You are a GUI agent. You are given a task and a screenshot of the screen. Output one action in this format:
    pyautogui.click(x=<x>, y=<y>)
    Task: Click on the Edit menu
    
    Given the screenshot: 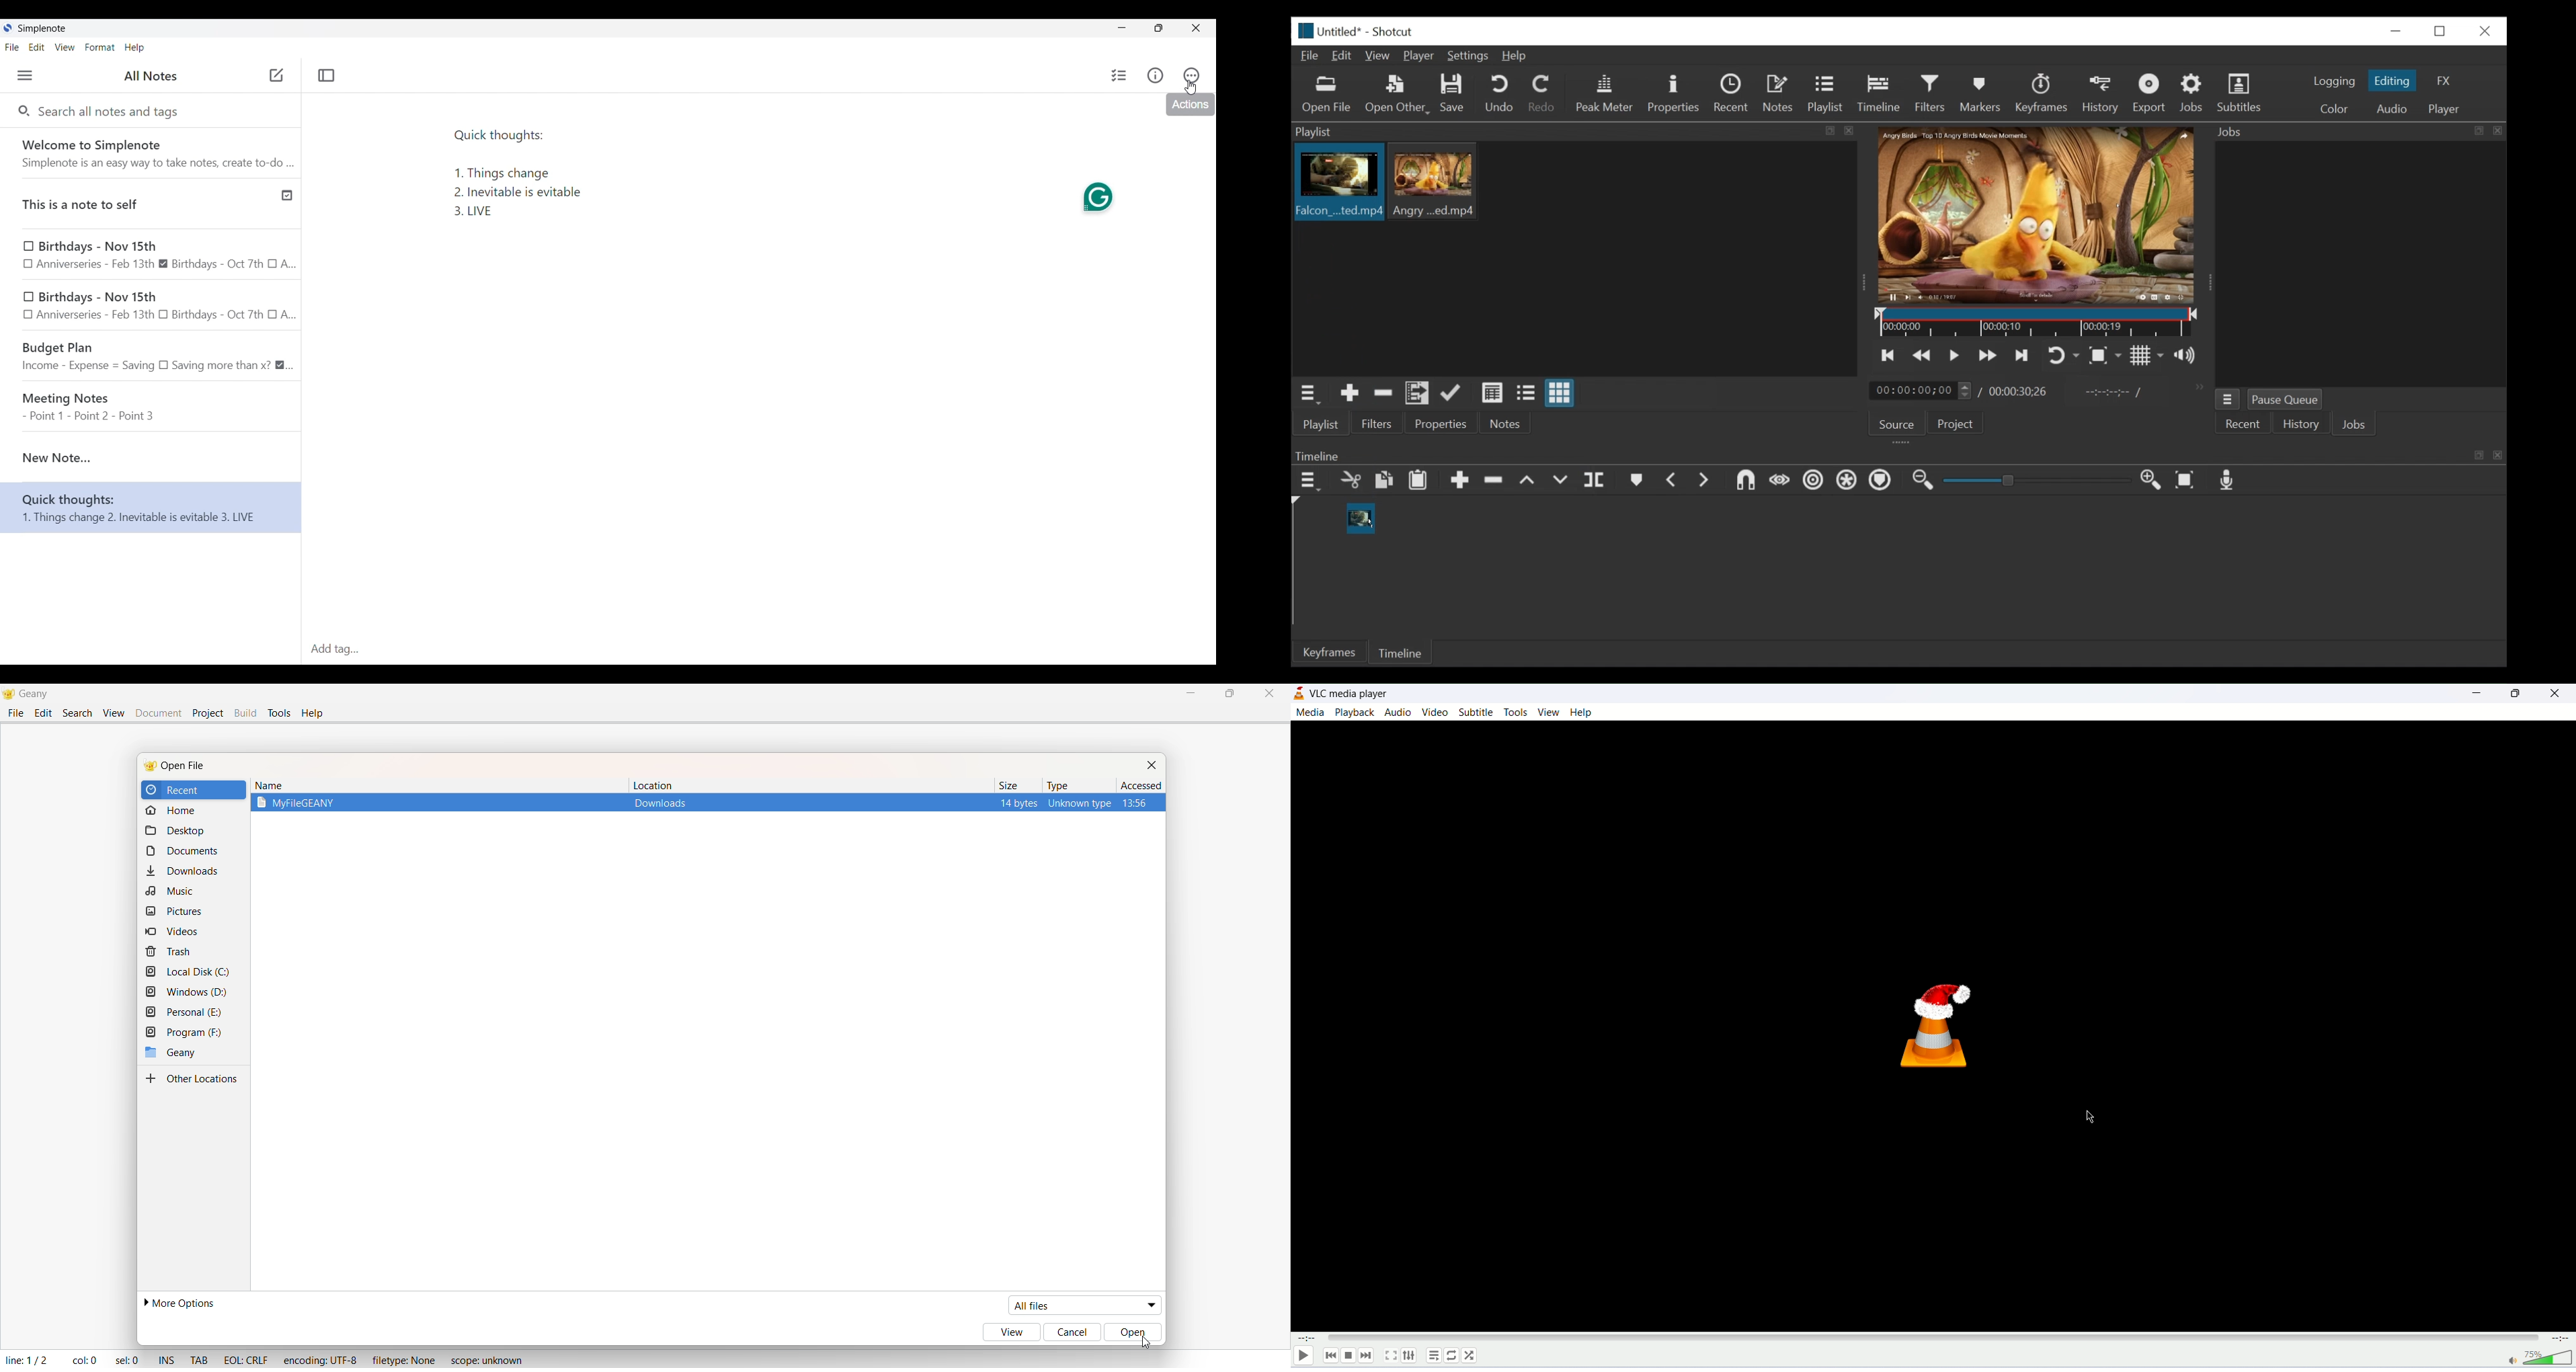 What is the action you would take?
    pyautogui.click(x=37, y=47)
    